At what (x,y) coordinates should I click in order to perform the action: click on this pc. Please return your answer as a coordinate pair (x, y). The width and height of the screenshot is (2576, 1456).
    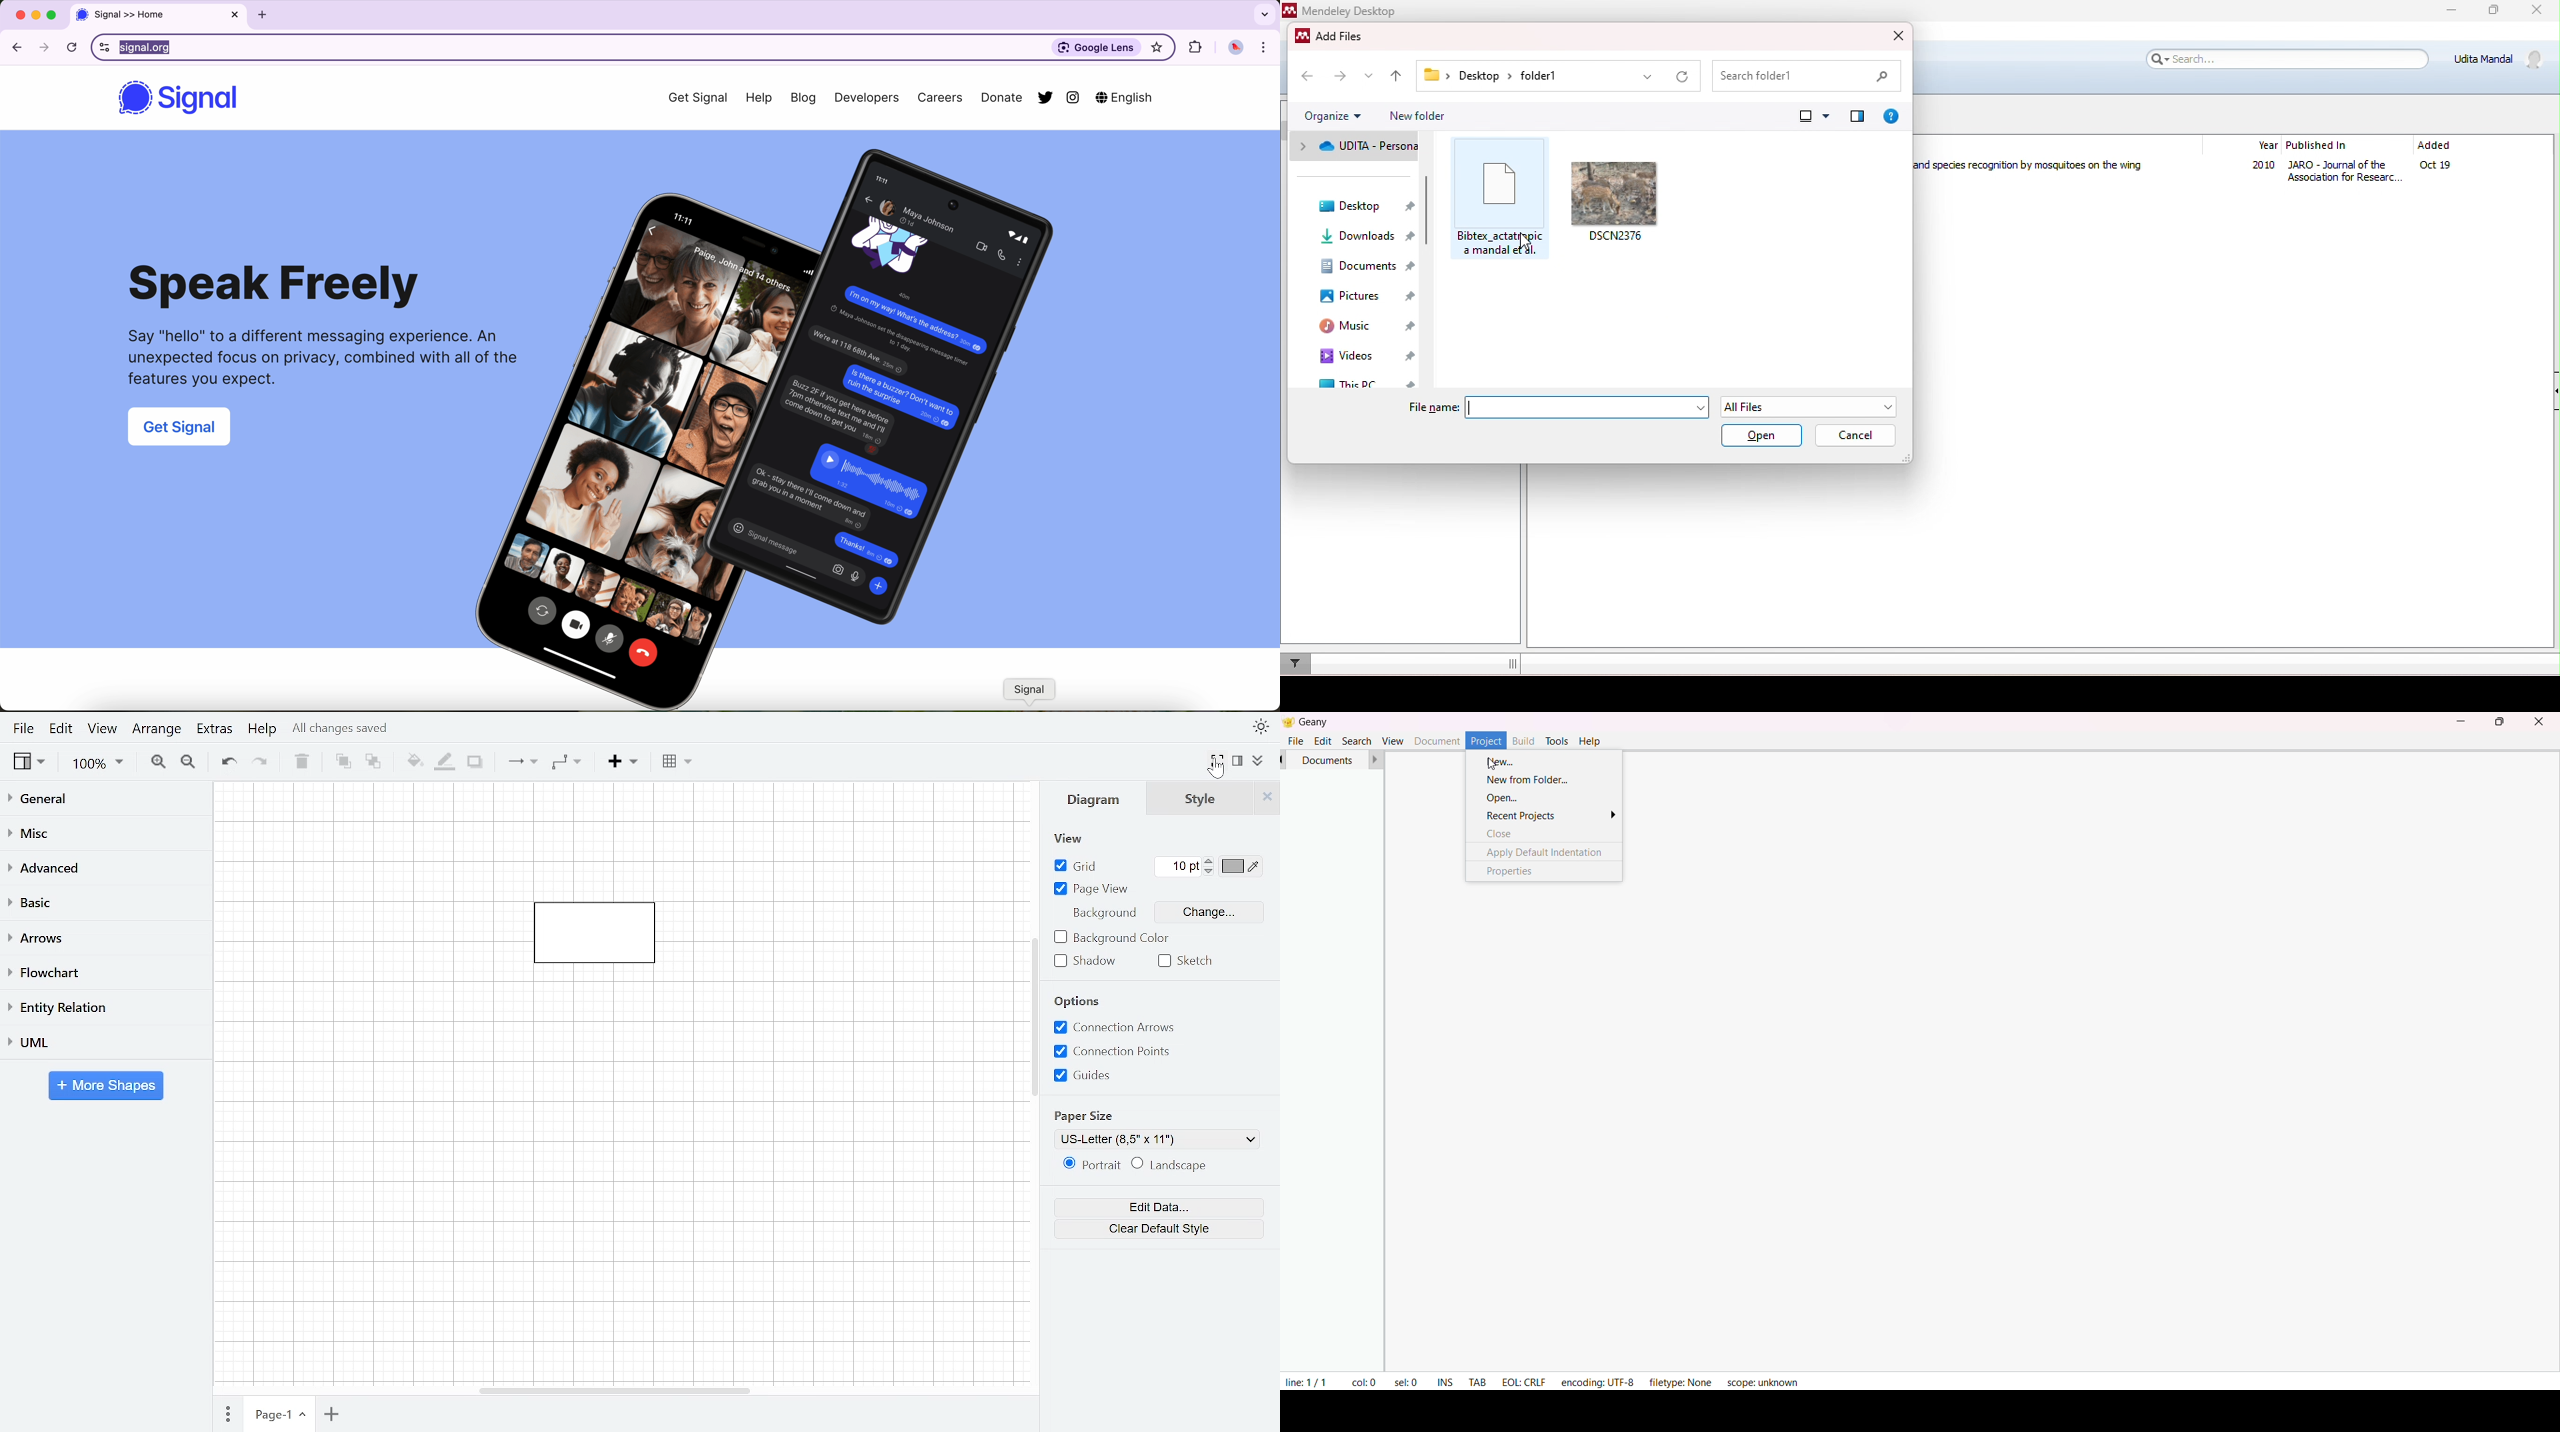
    Looking at the image, I should click on (1369, 382).